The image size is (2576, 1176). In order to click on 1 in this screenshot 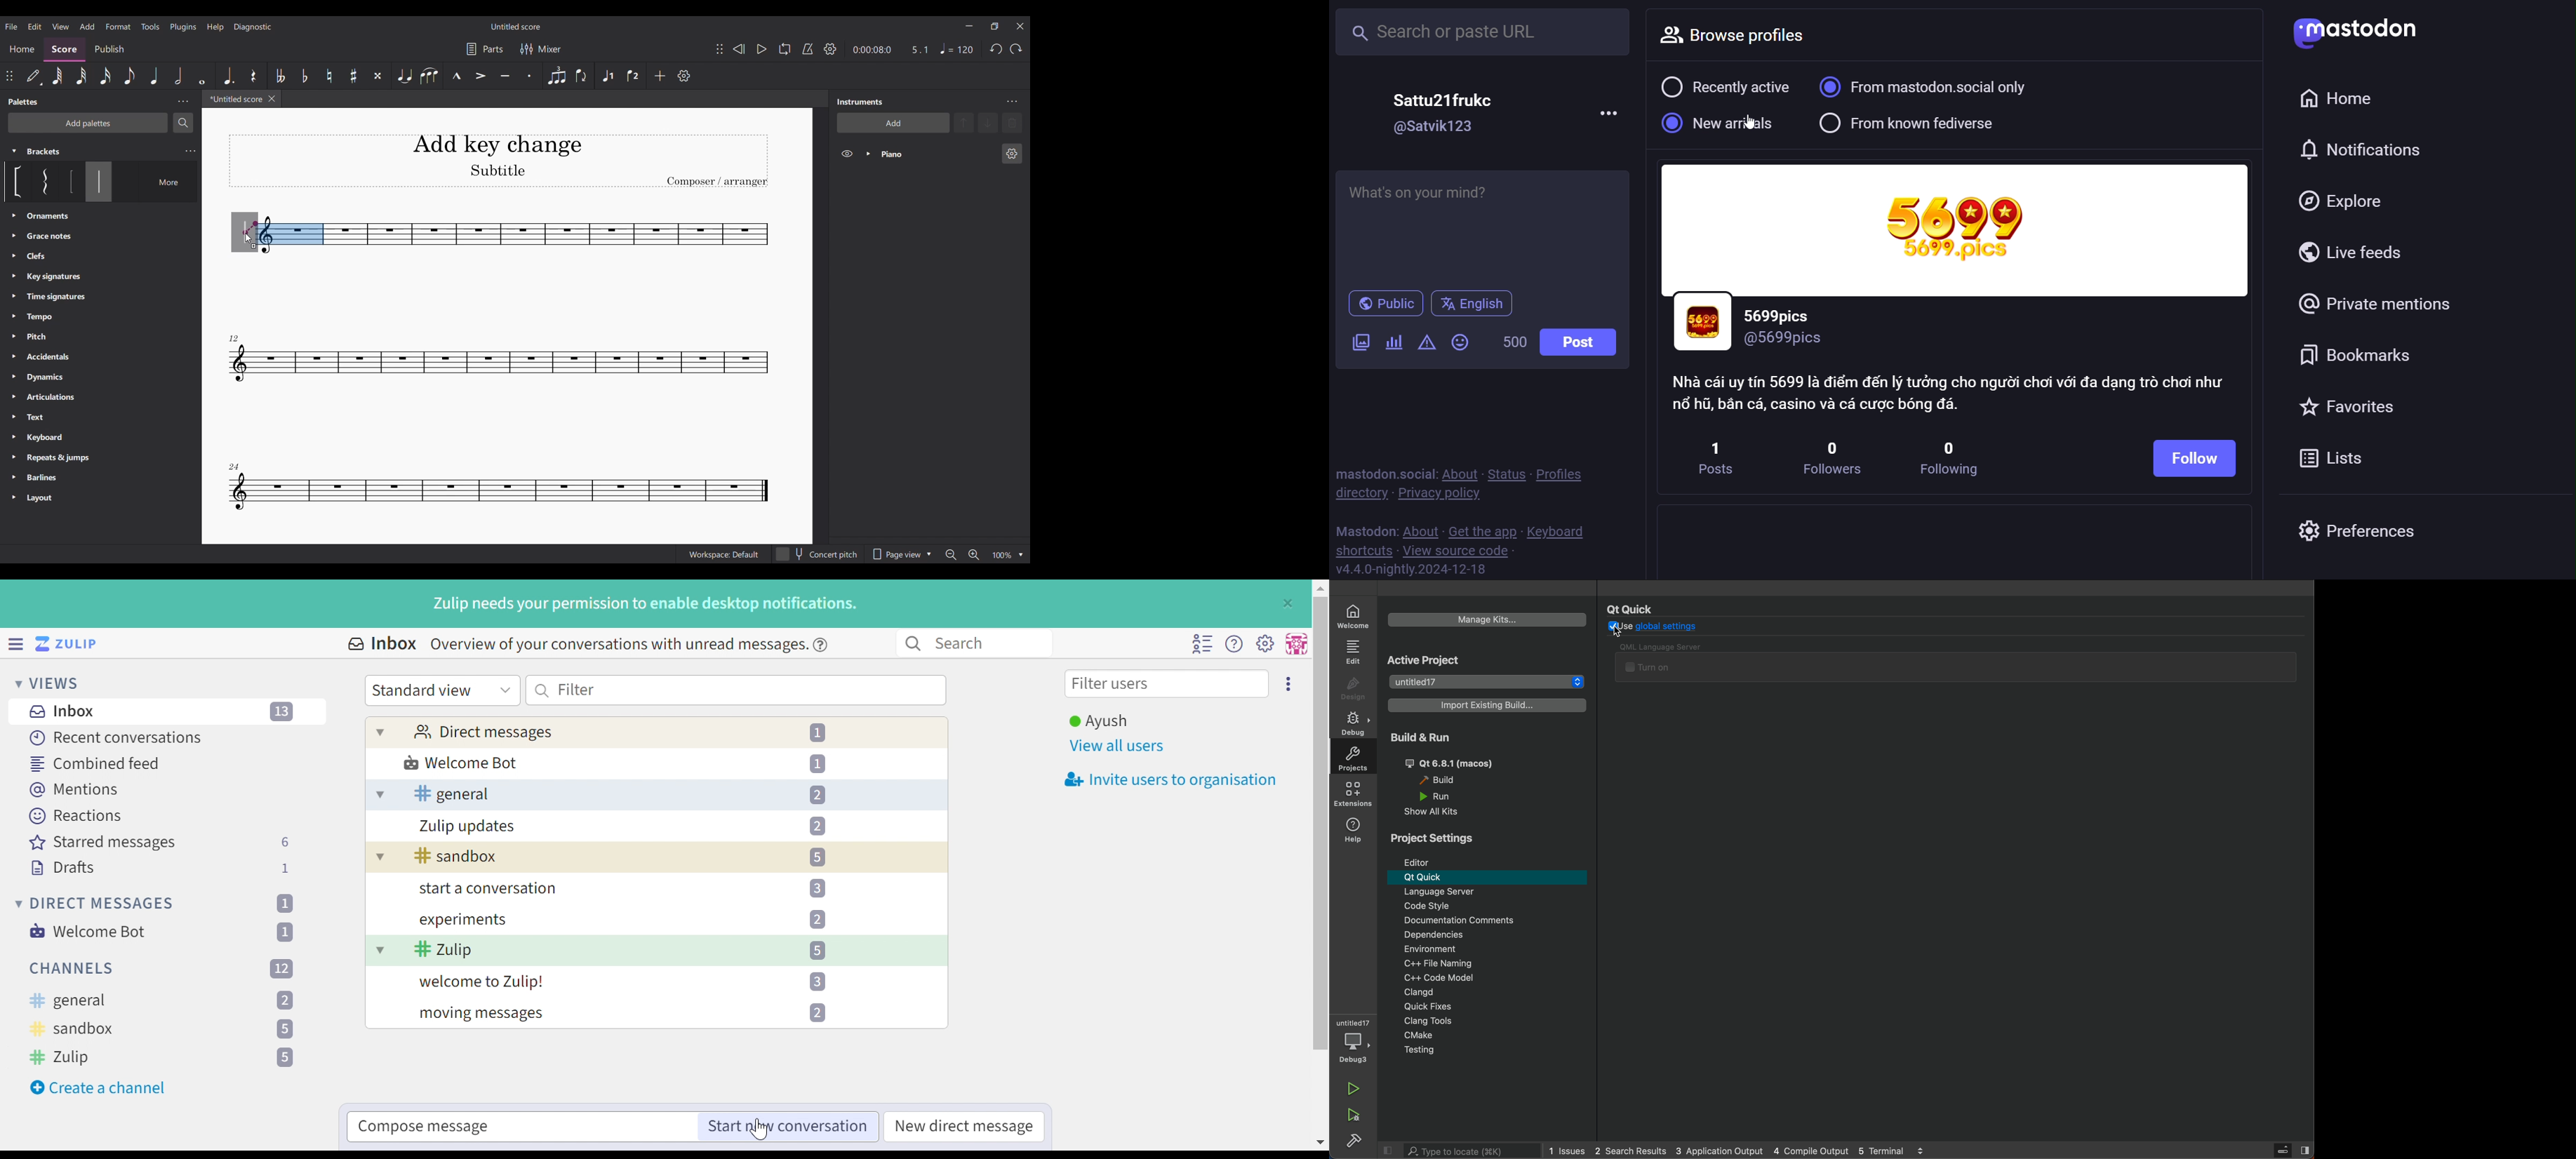, I will do `click(820, 733)`.